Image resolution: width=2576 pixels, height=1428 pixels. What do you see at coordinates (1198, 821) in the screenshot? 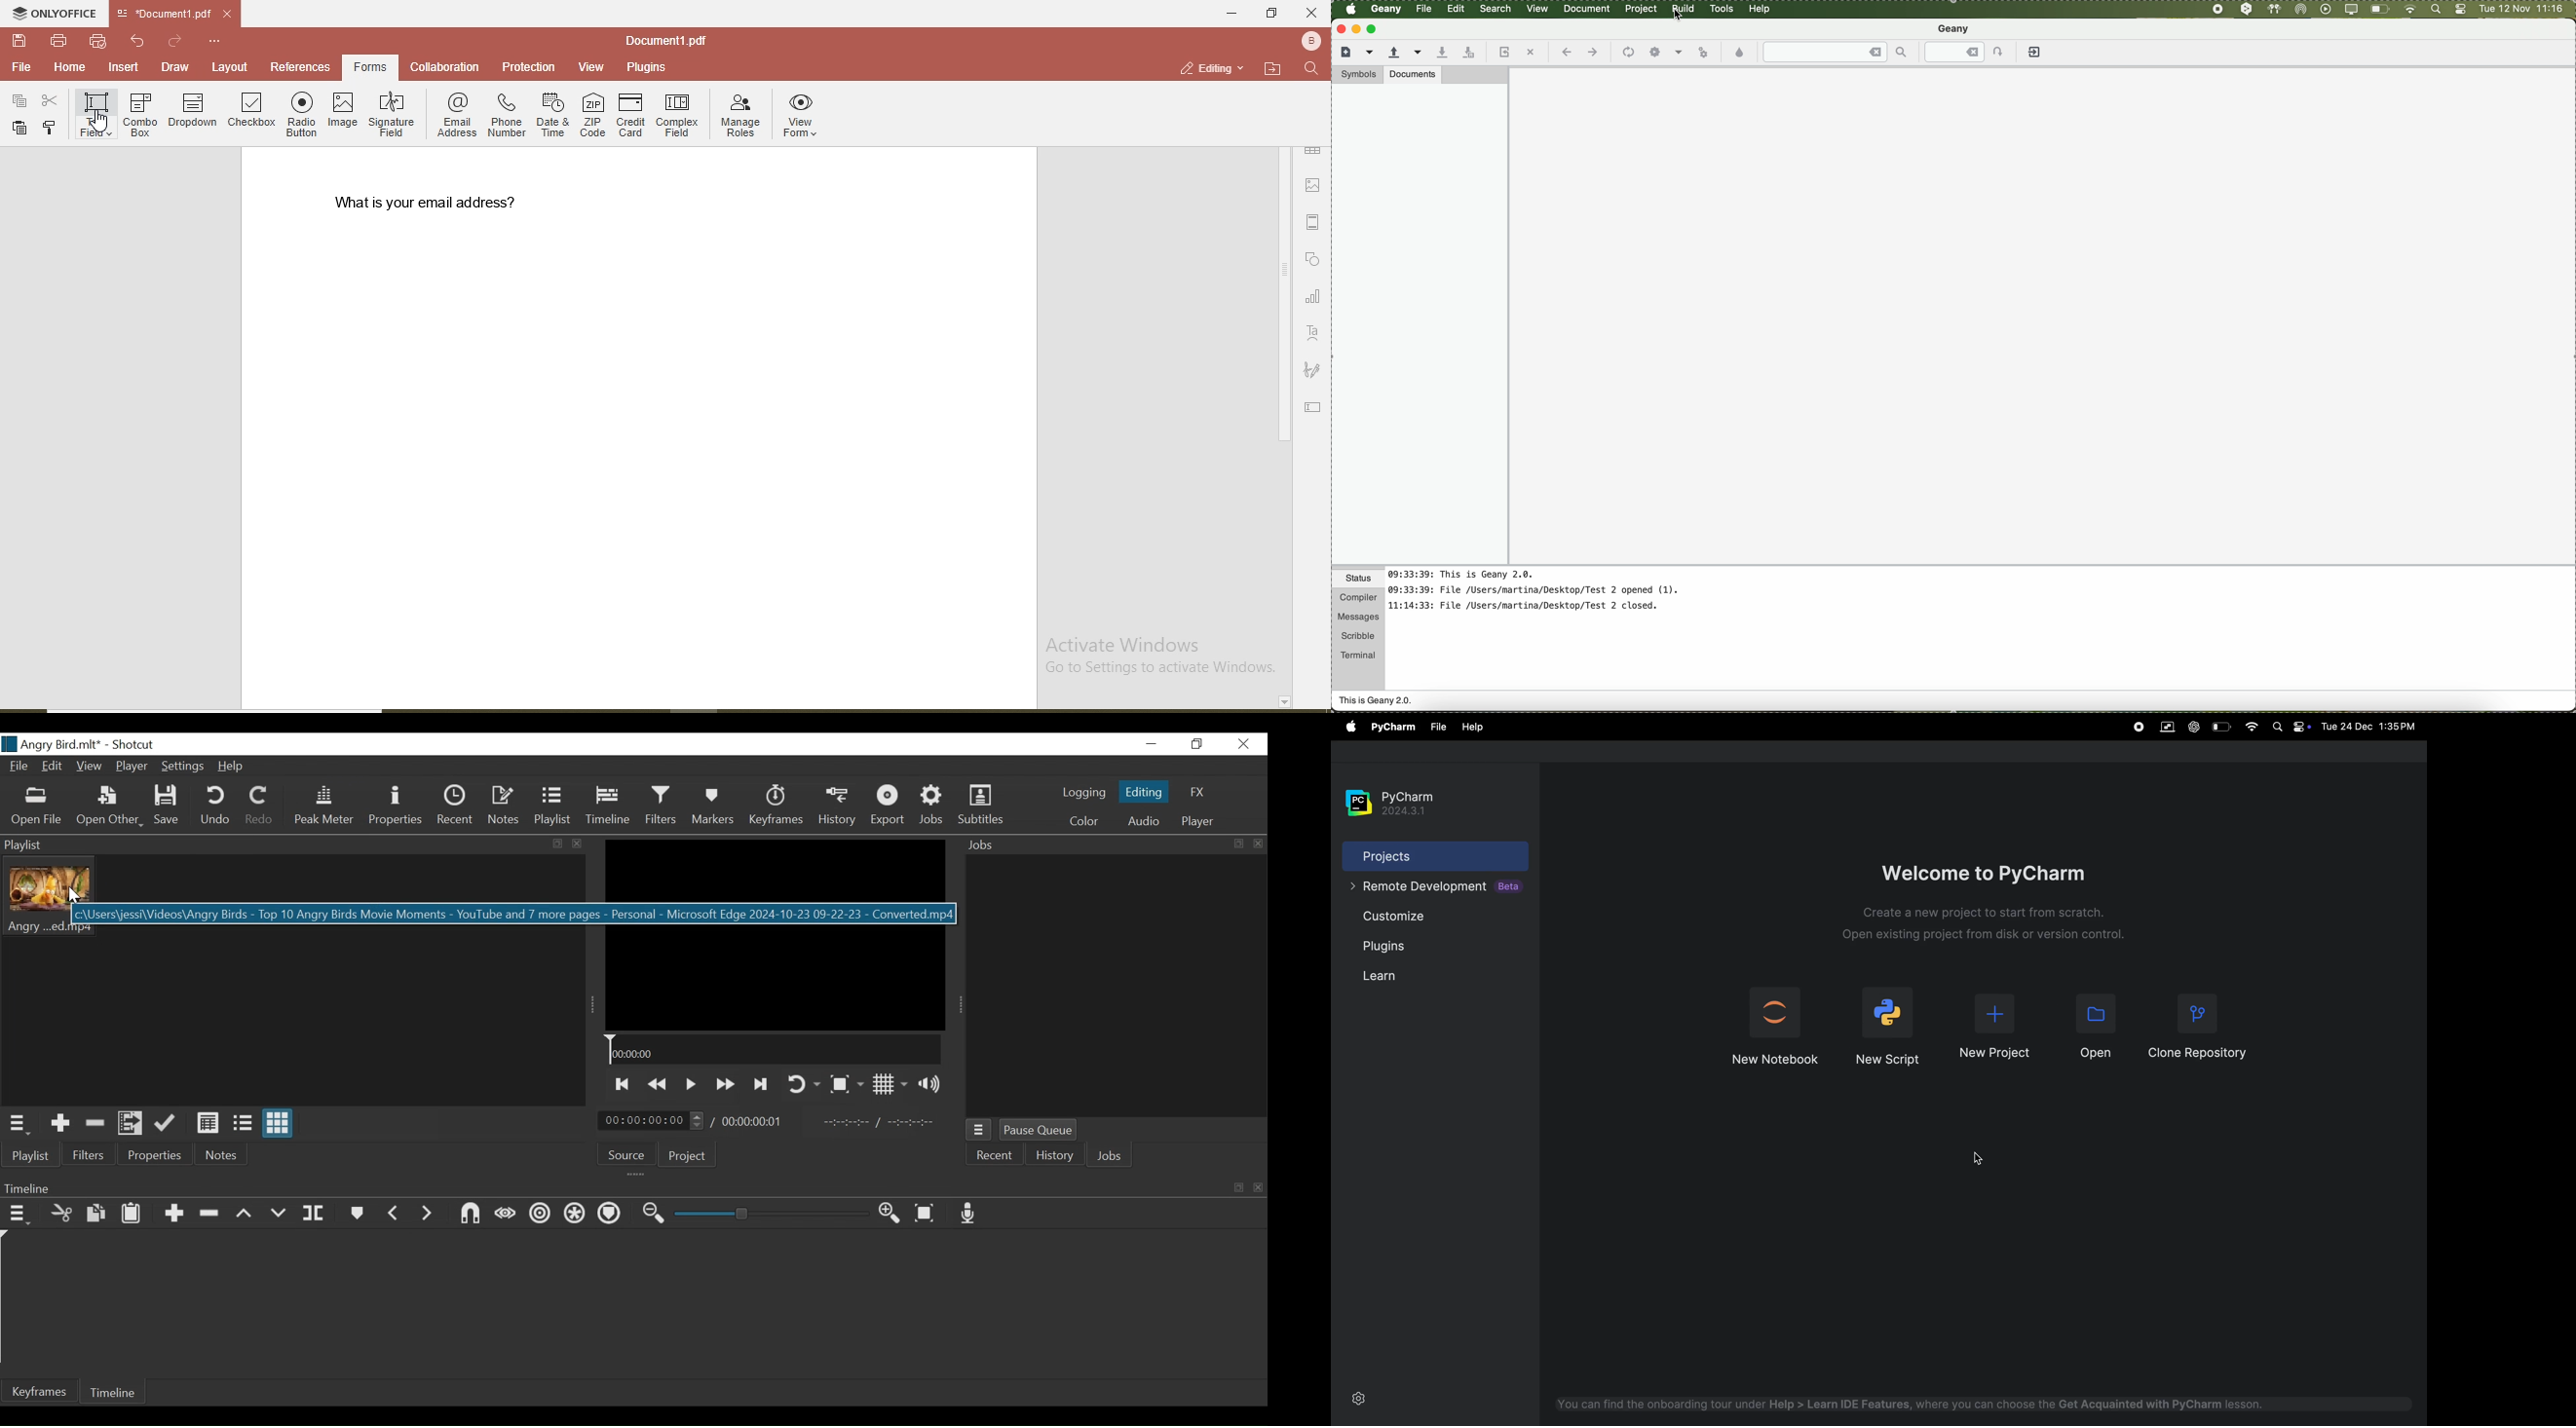
I see `player` at bounding box center [1198, 821].